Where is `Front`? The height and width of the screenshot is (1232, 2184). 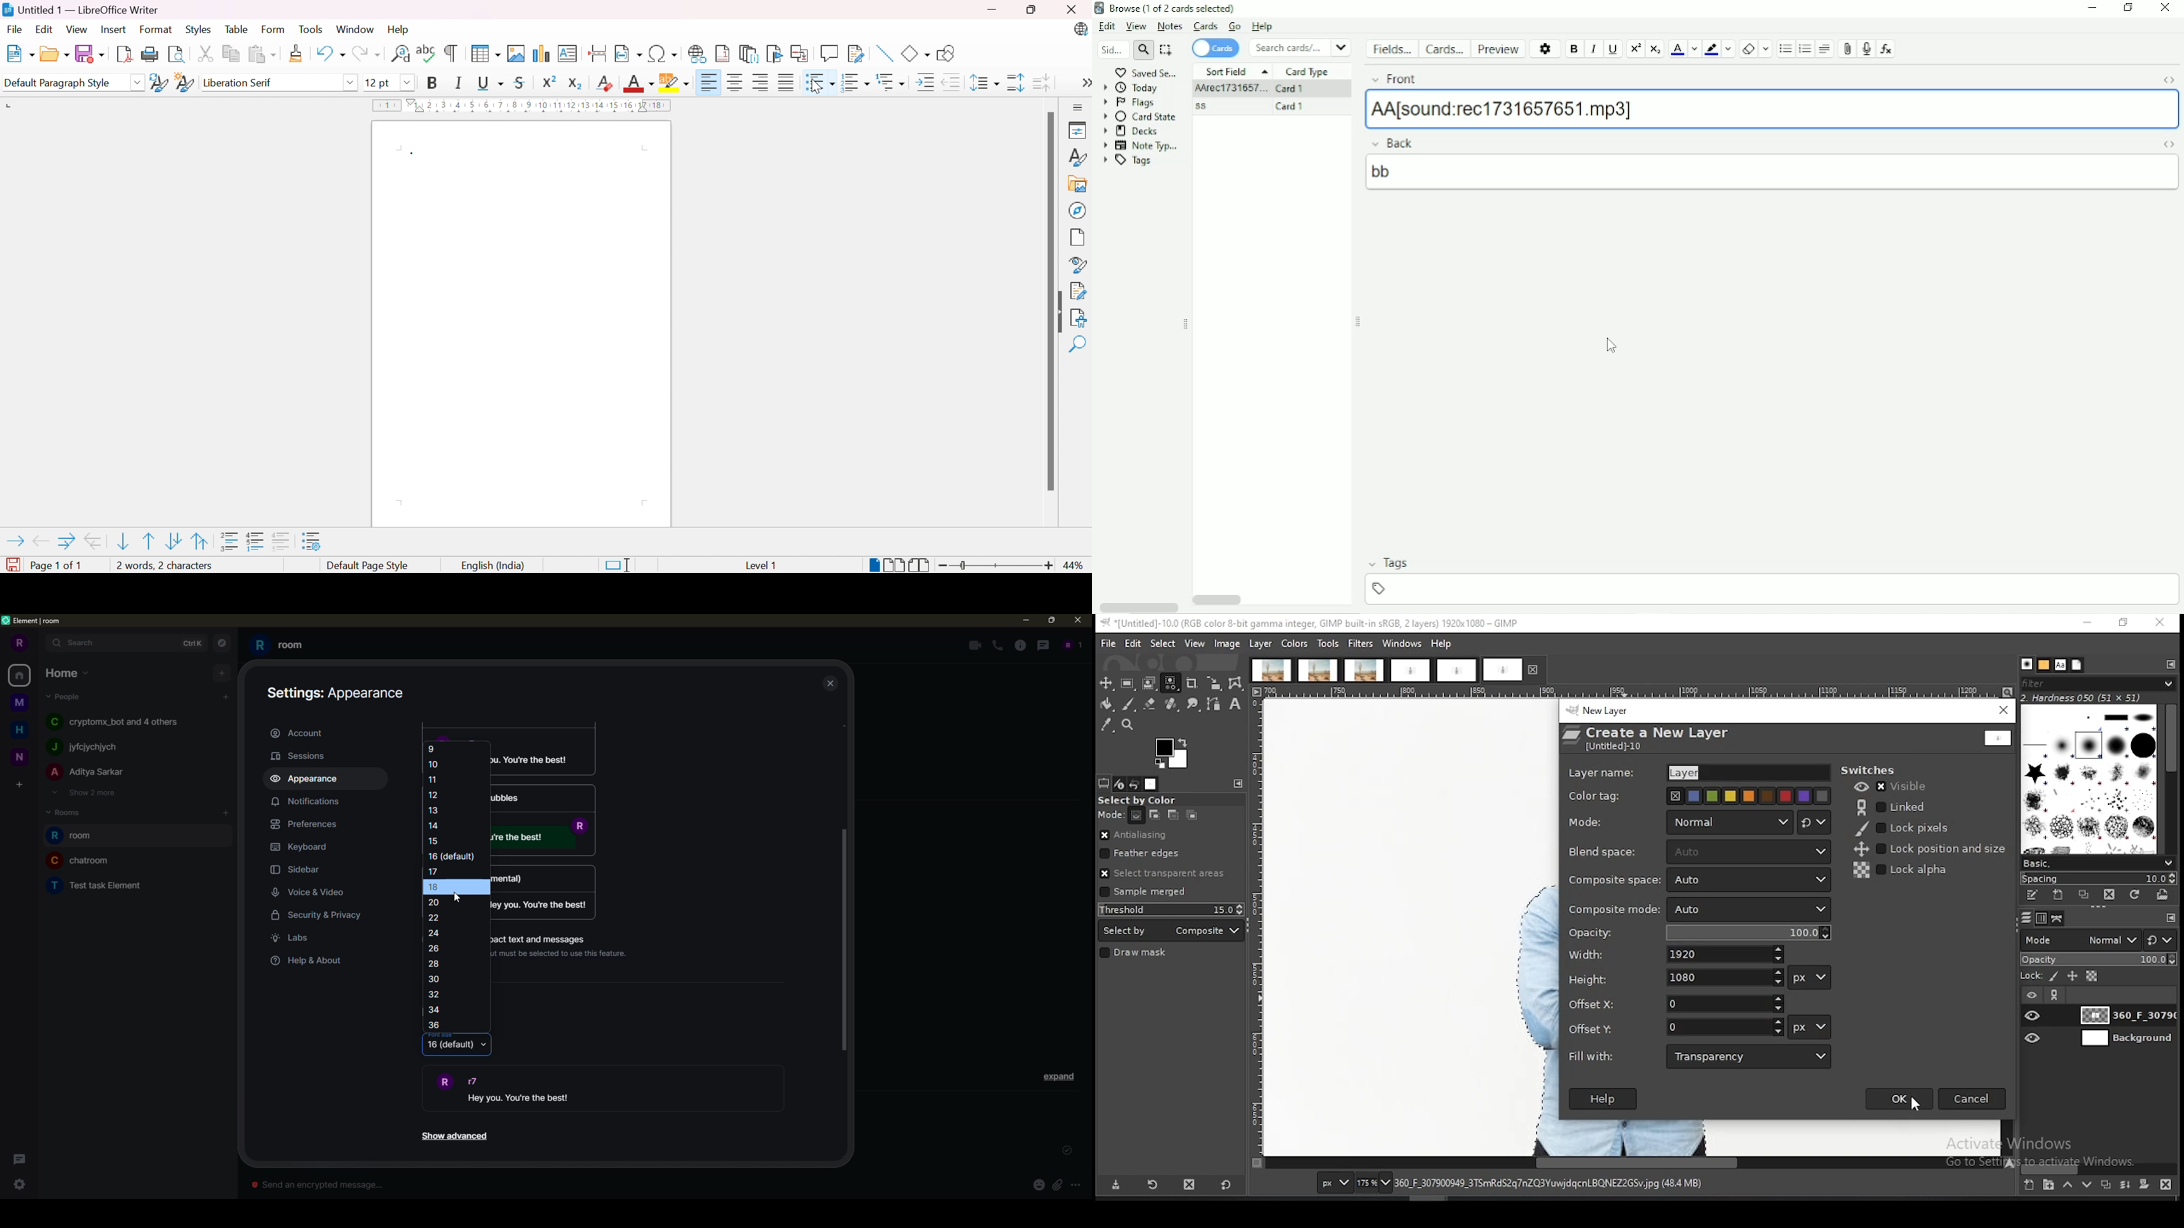 Front is located at coordinates (1520, 79).